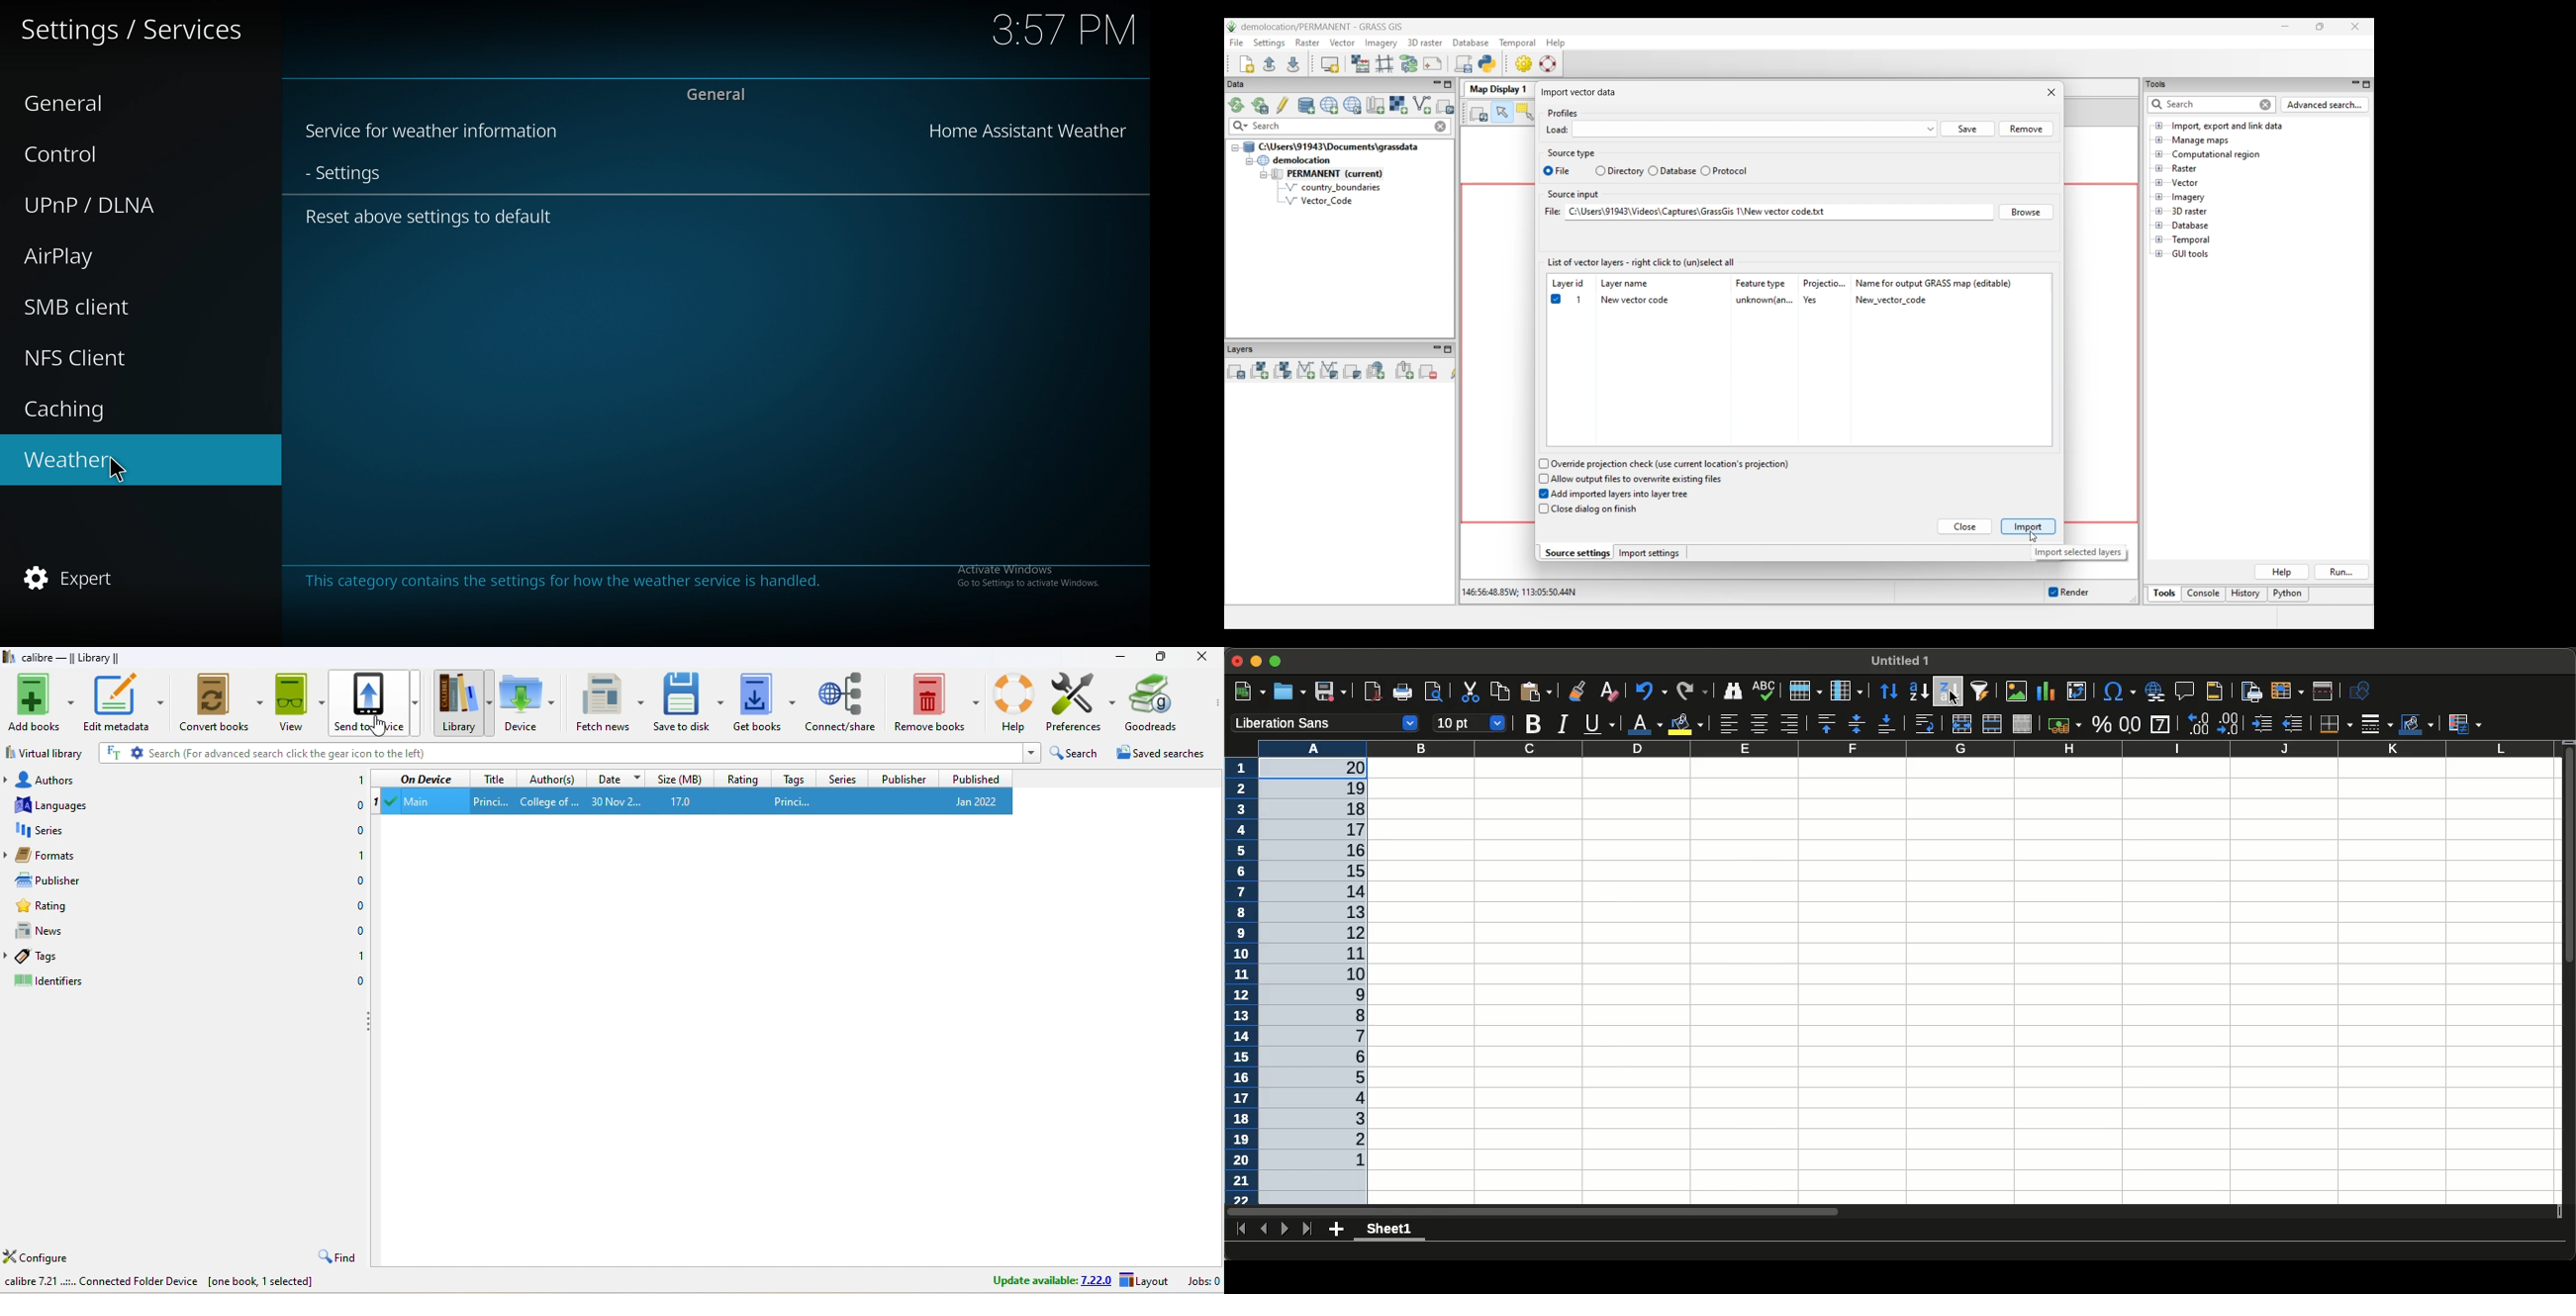  I want to click on reset above settings to default, so click(434, 217).